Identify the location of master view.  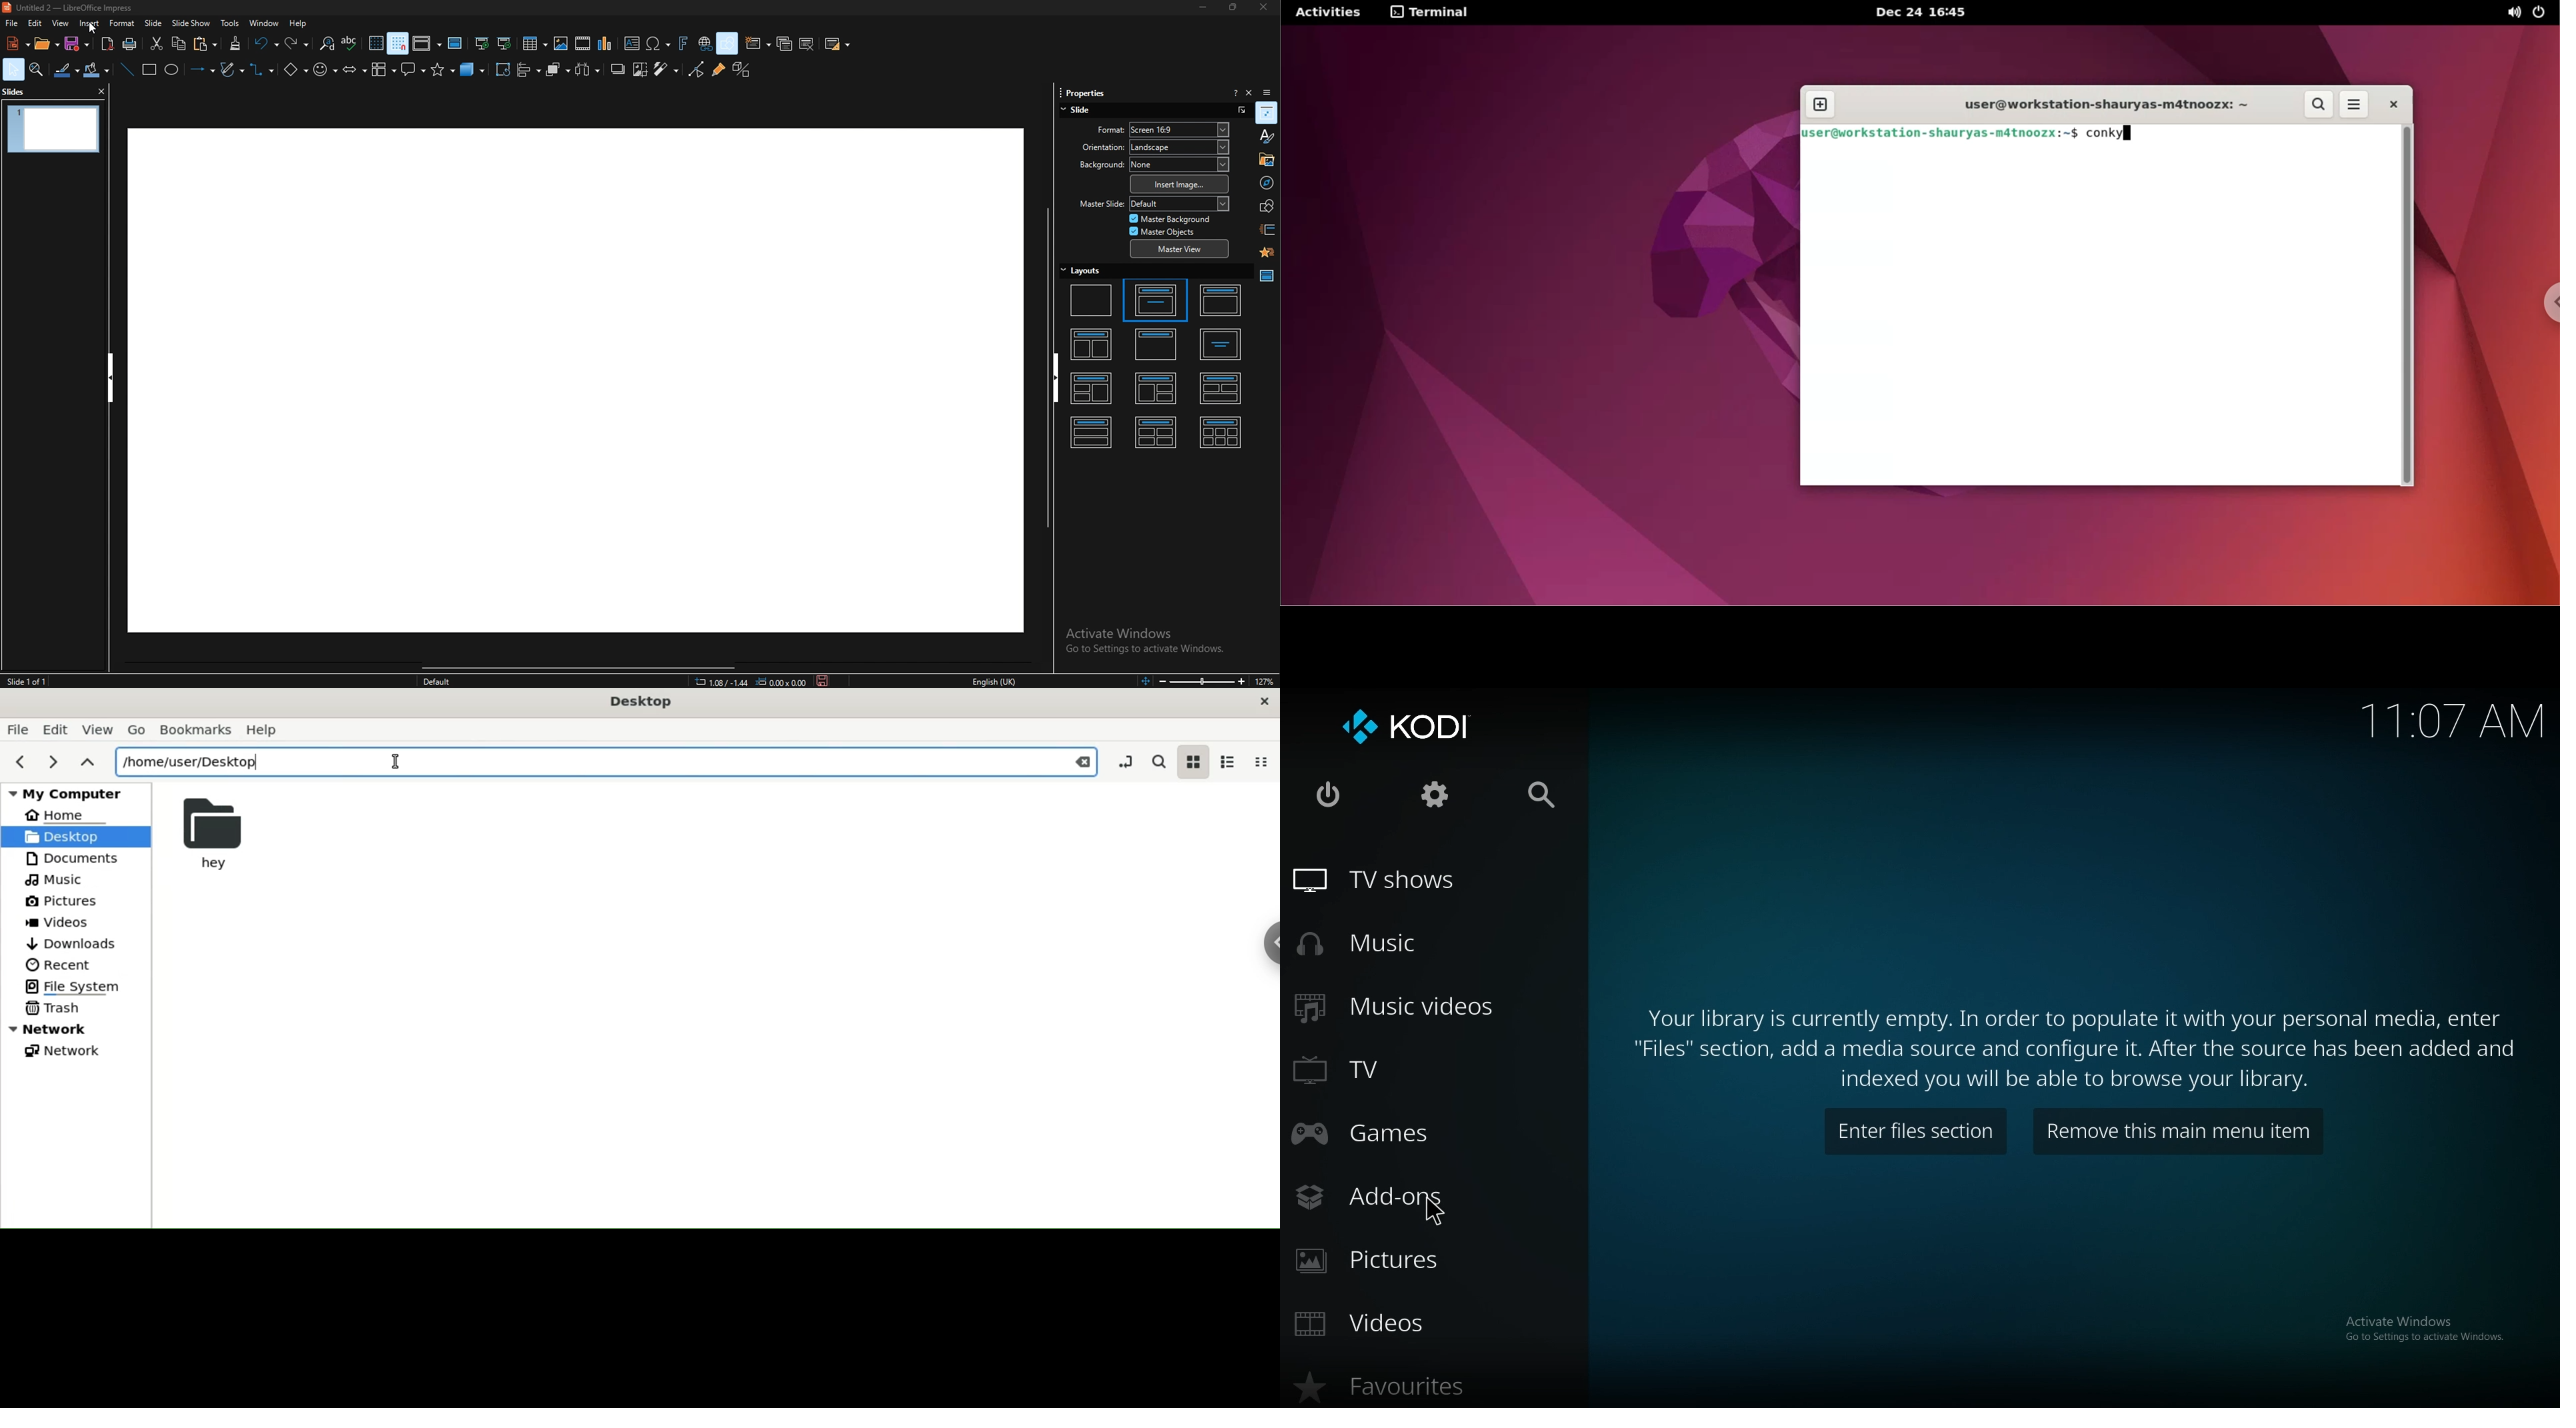
(1179, 249).